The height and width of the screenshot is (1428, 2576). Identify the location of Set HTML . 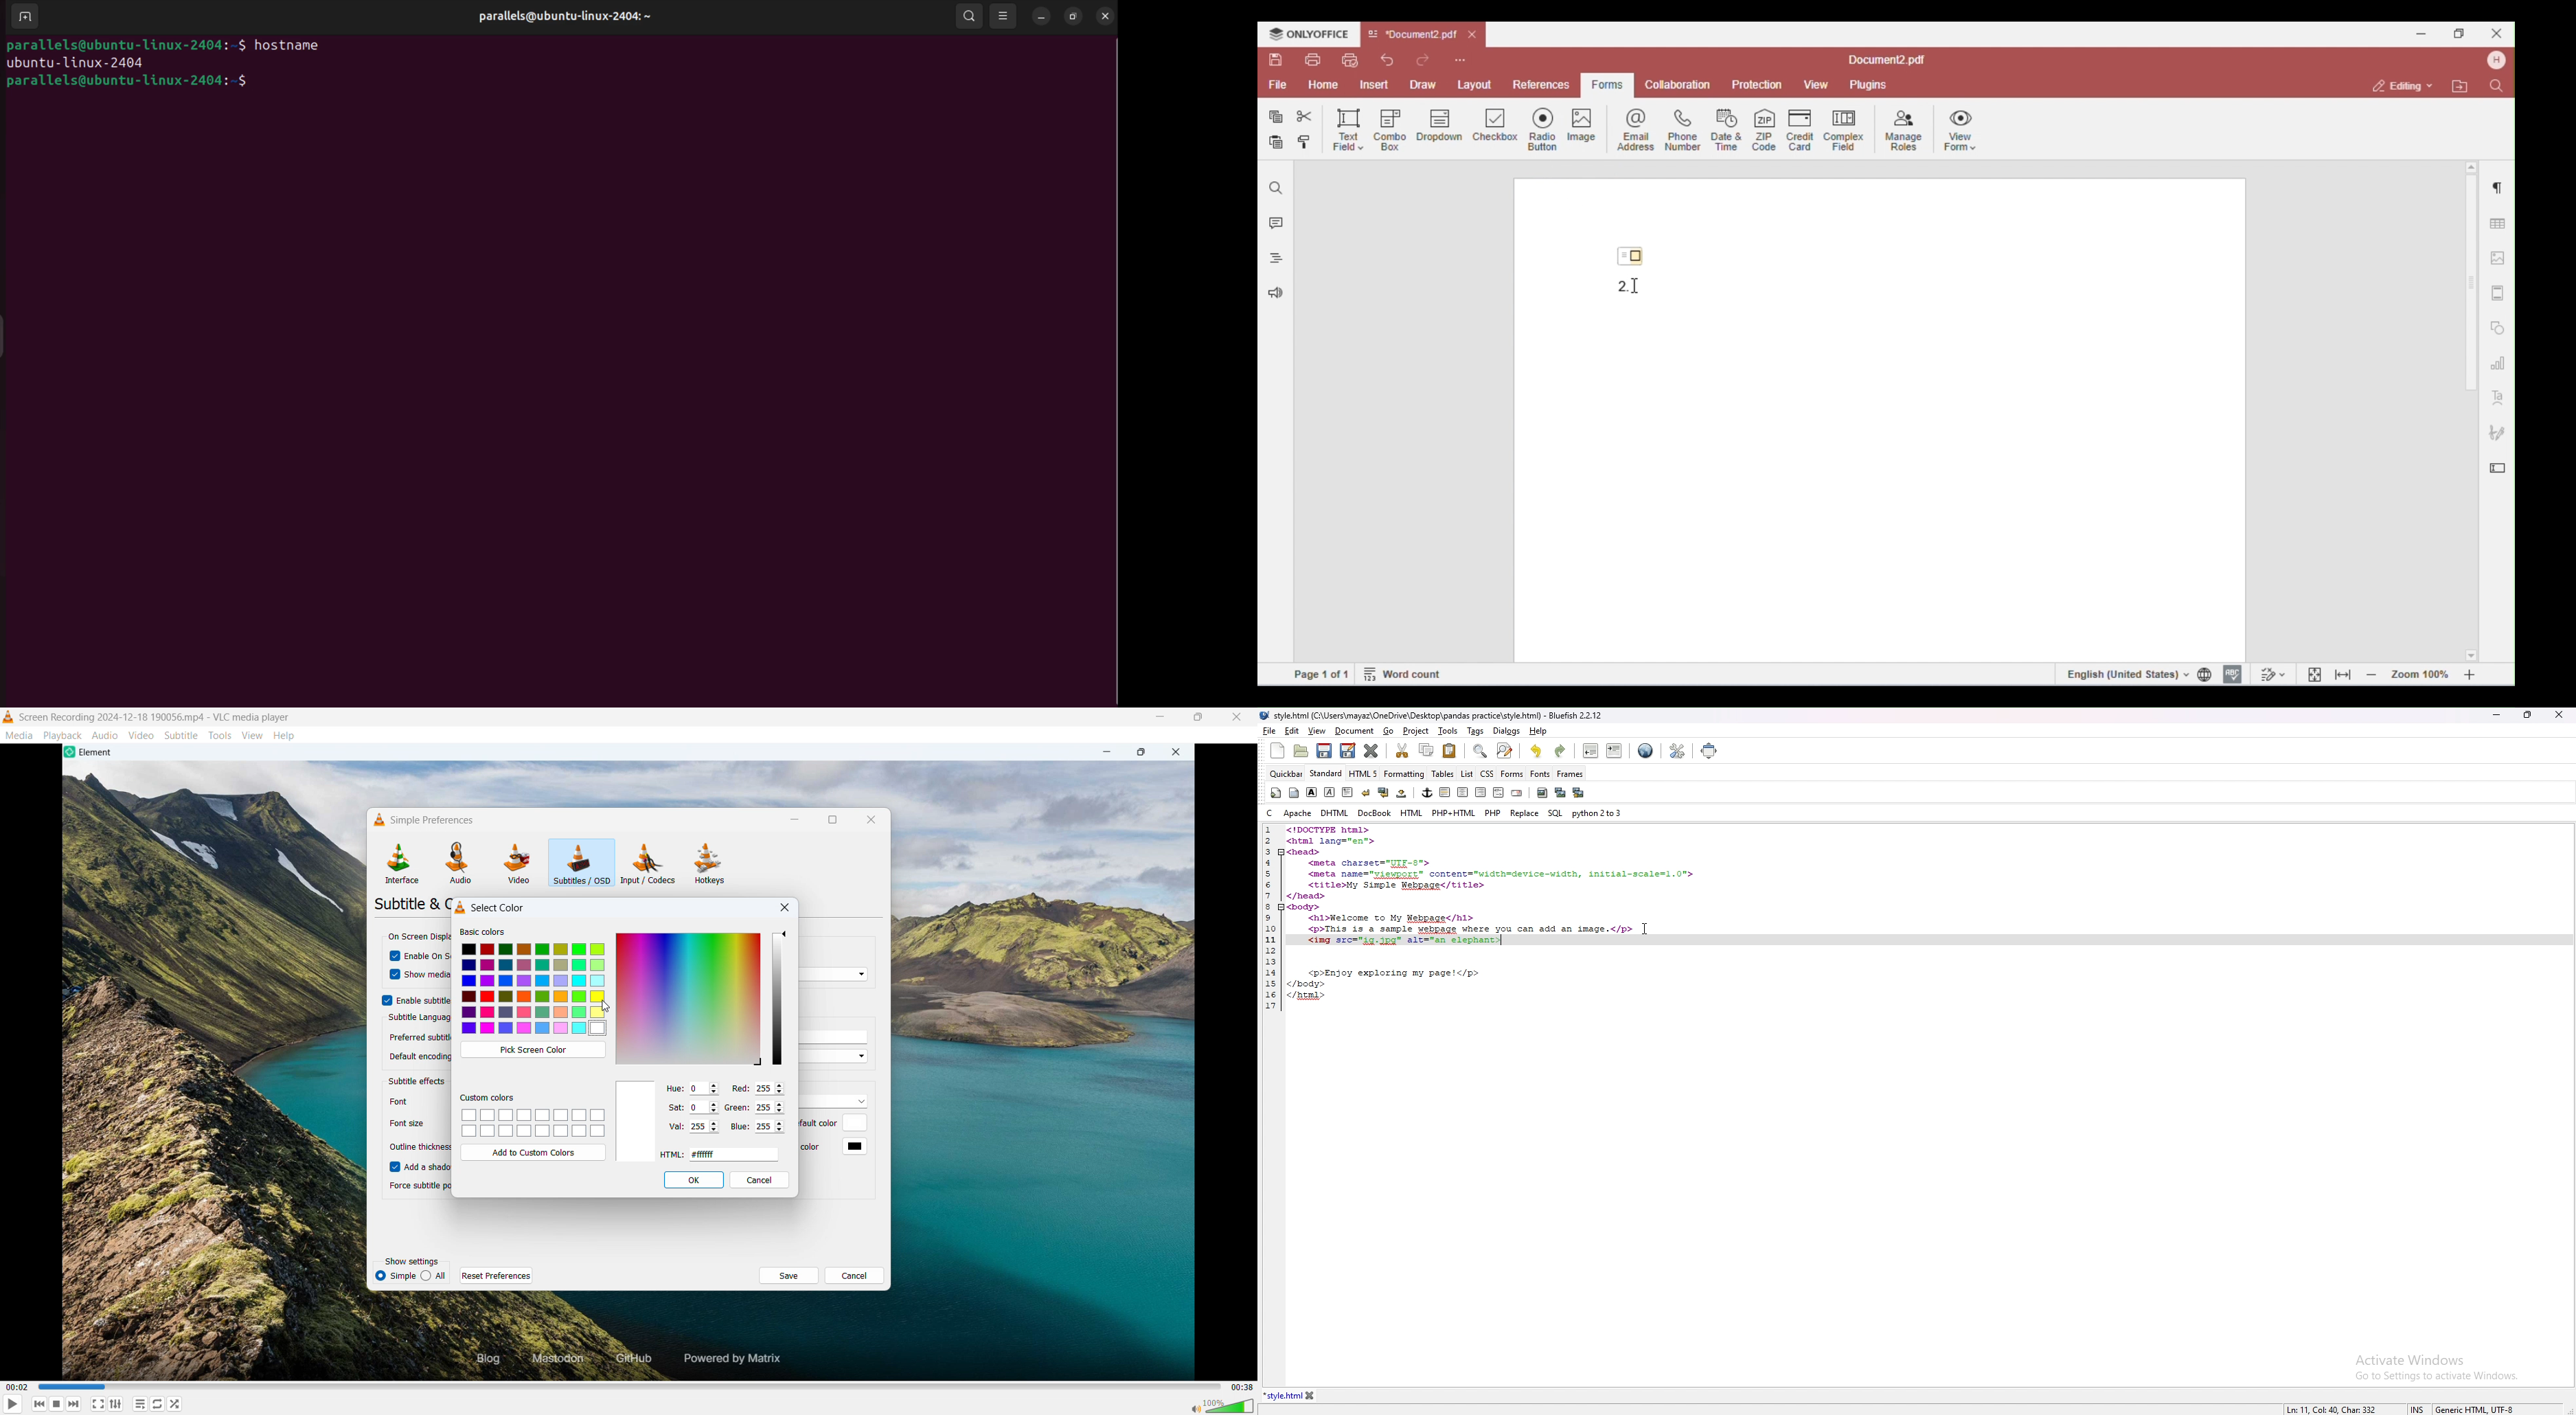
(734, 1154).